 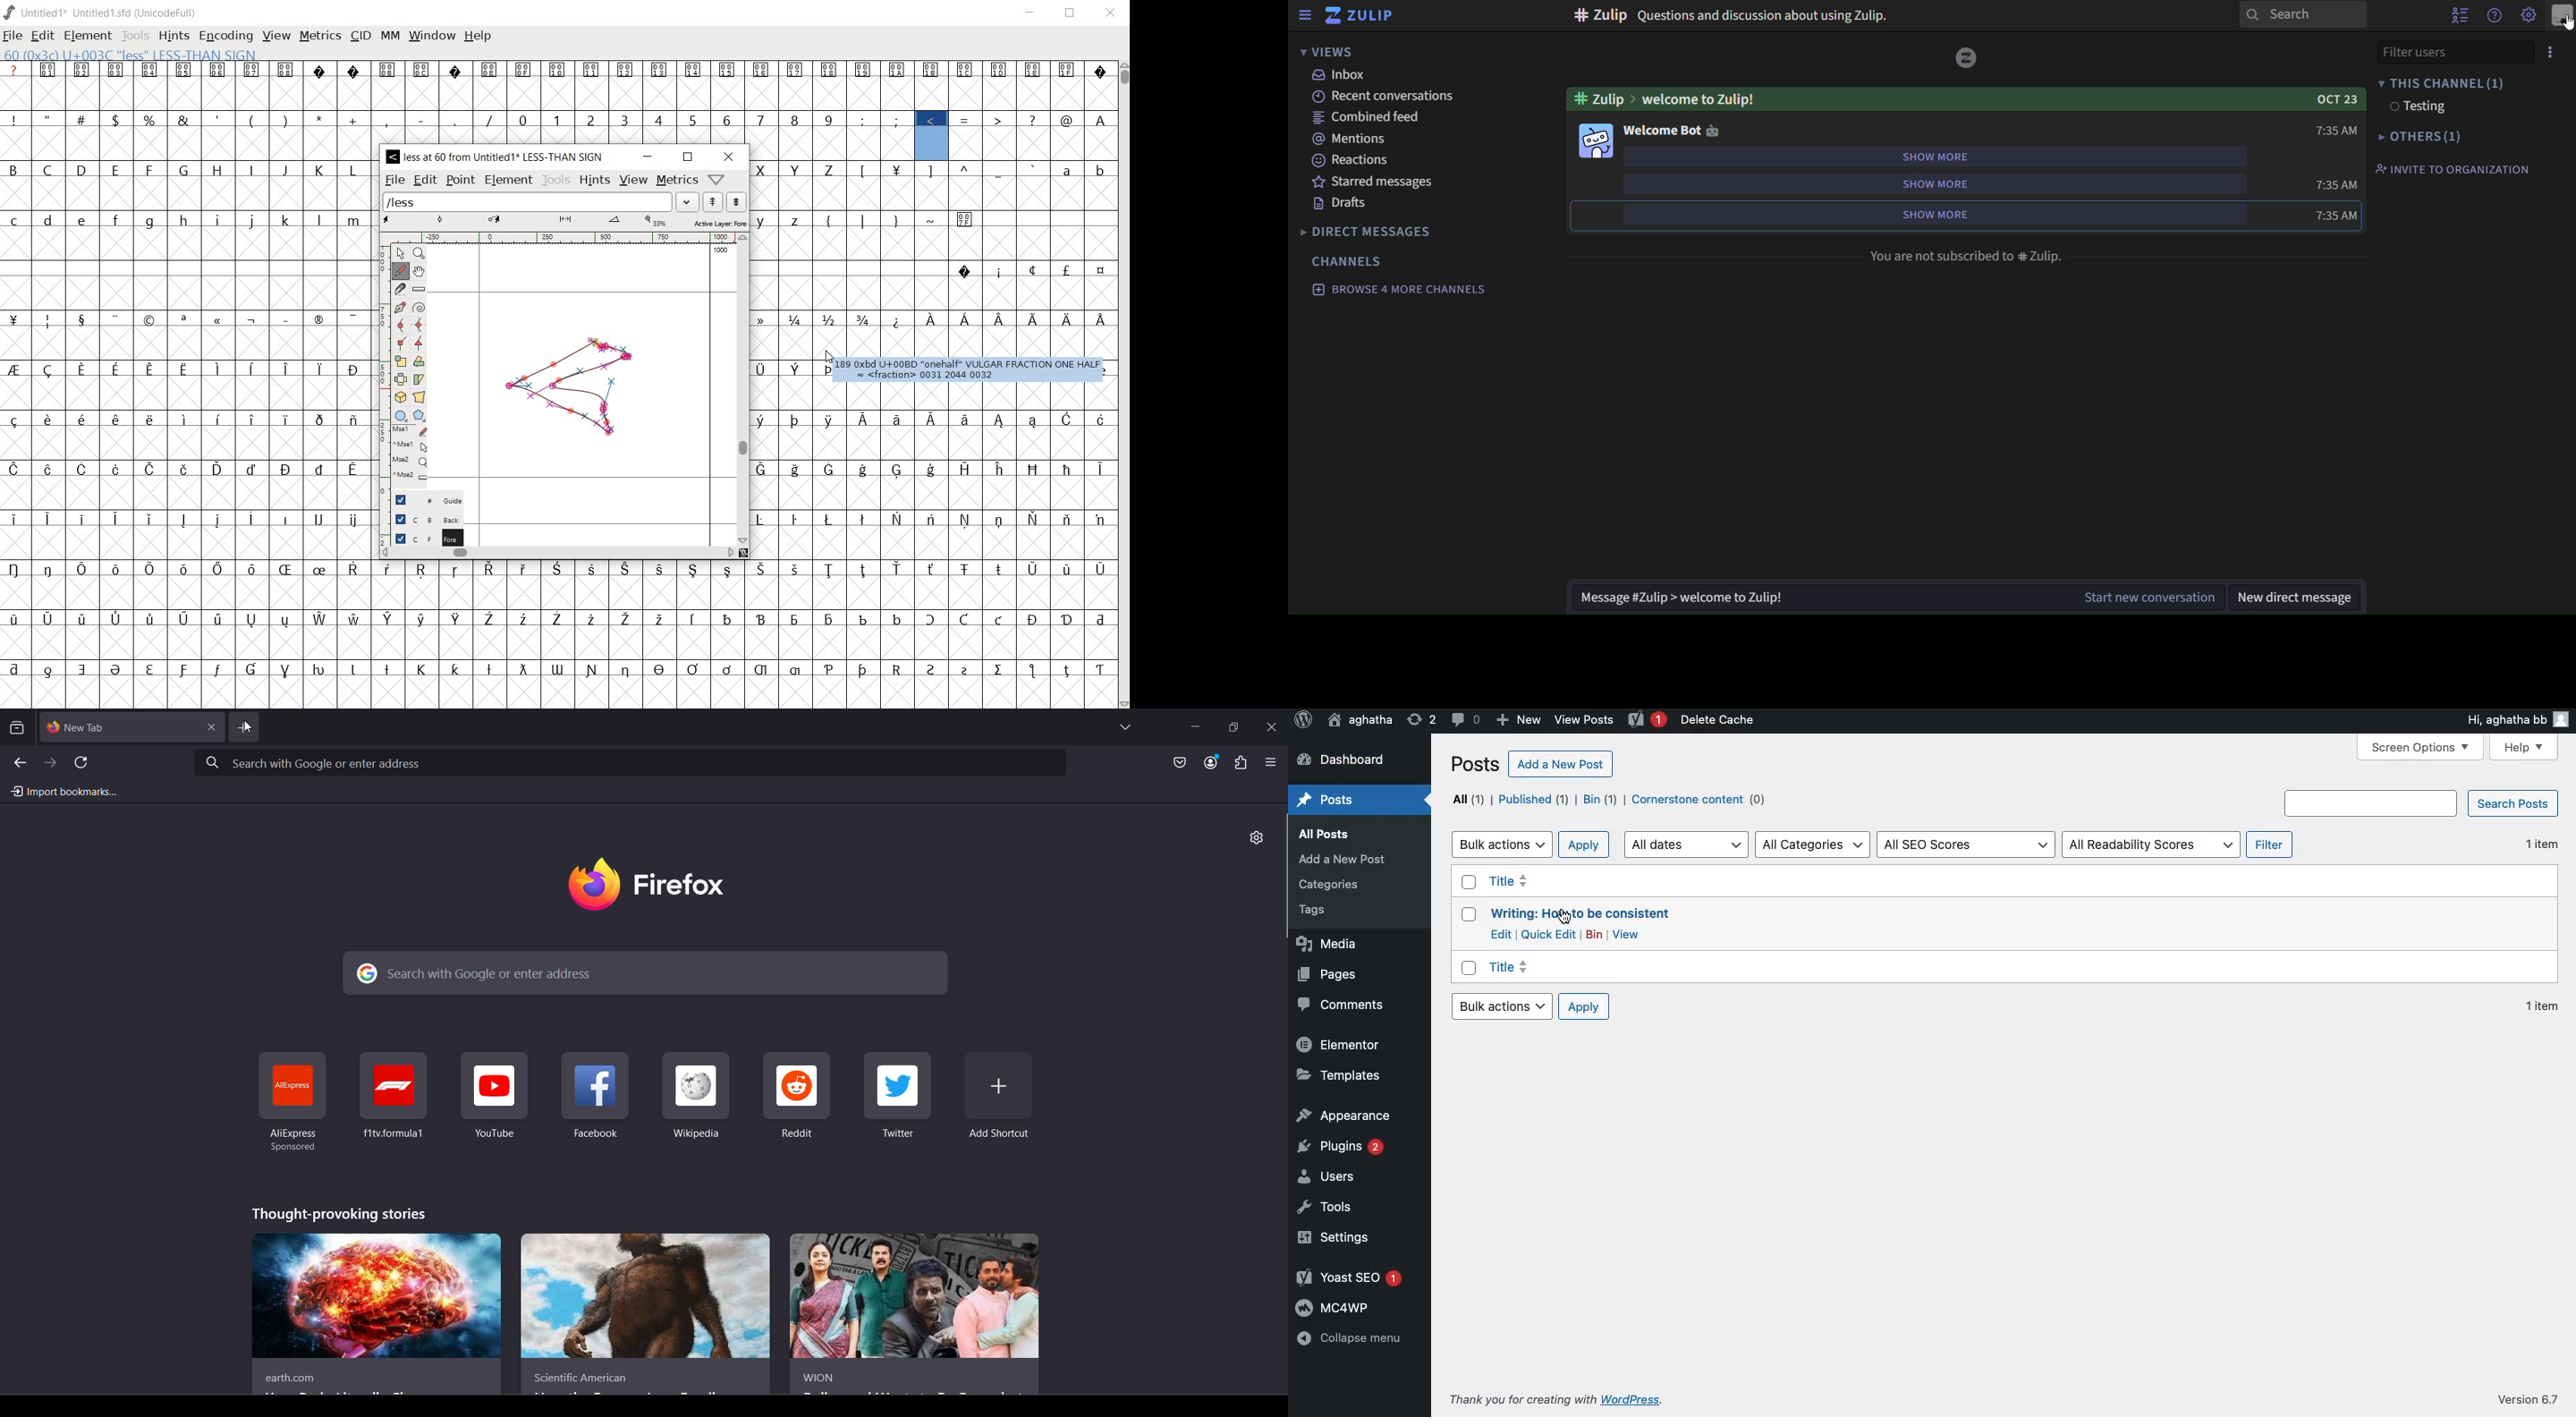 I want to click on empty cells, so click(x=557, y=690).